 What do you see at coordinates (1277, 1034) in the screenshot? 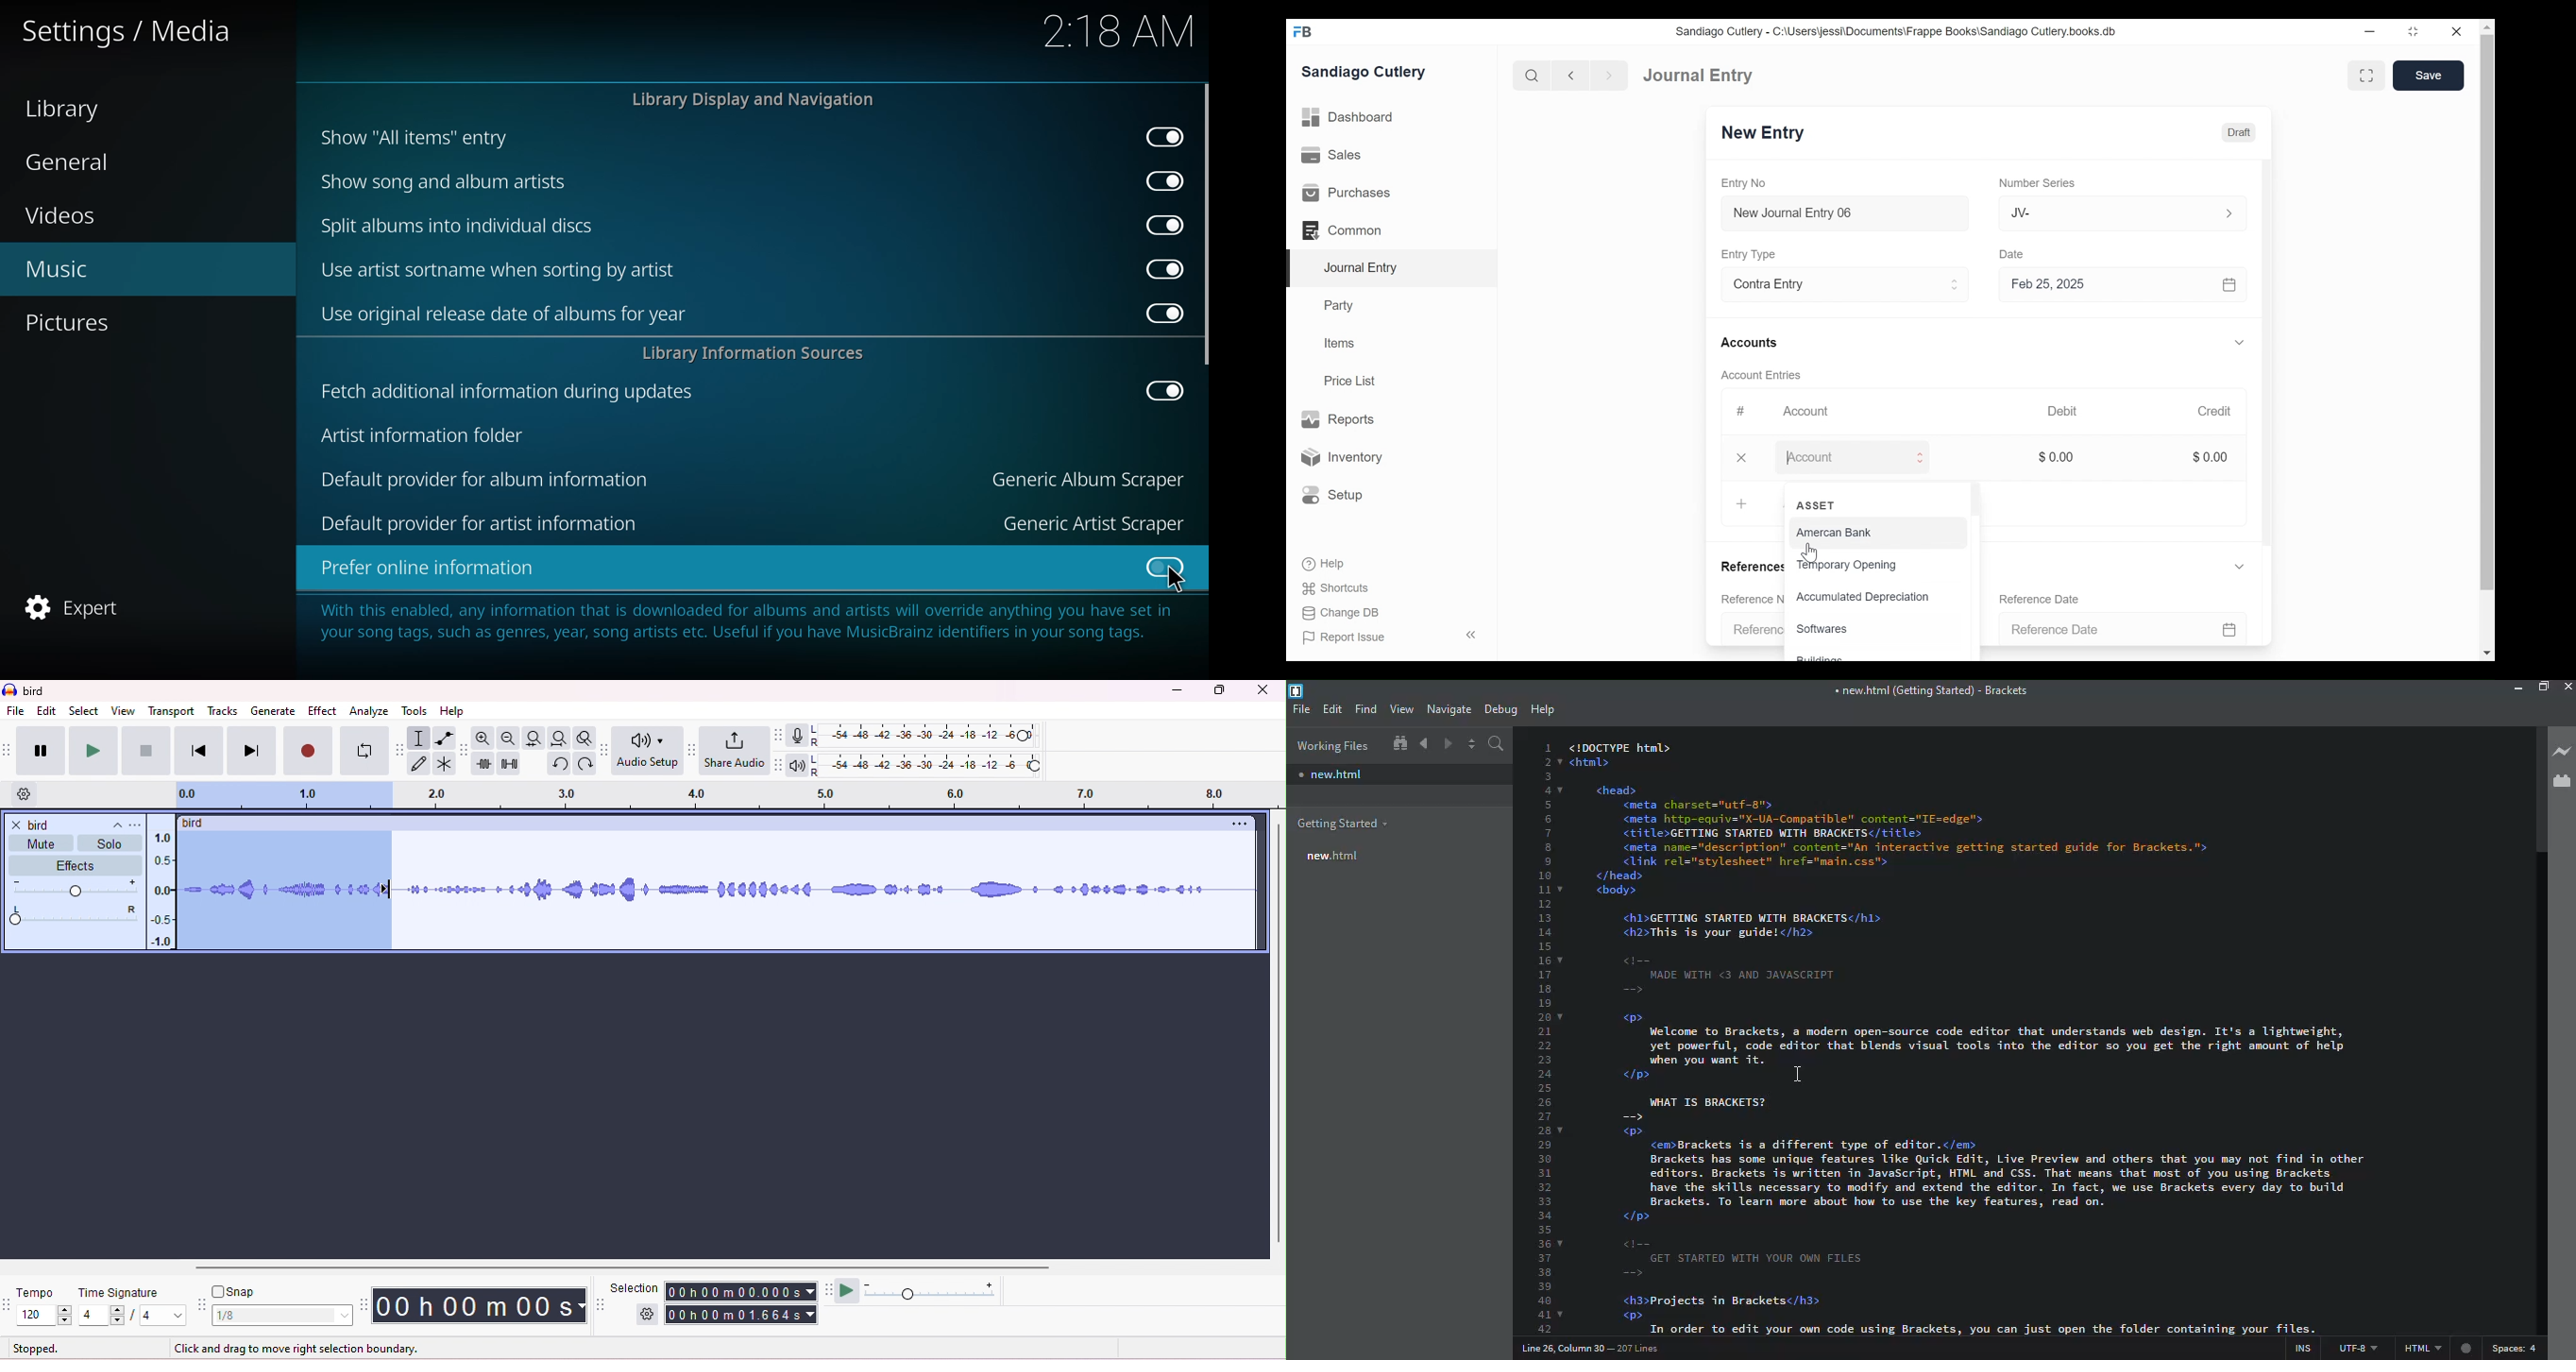
I see `vertical scroll bar` at bounding box center [1277, 1034].